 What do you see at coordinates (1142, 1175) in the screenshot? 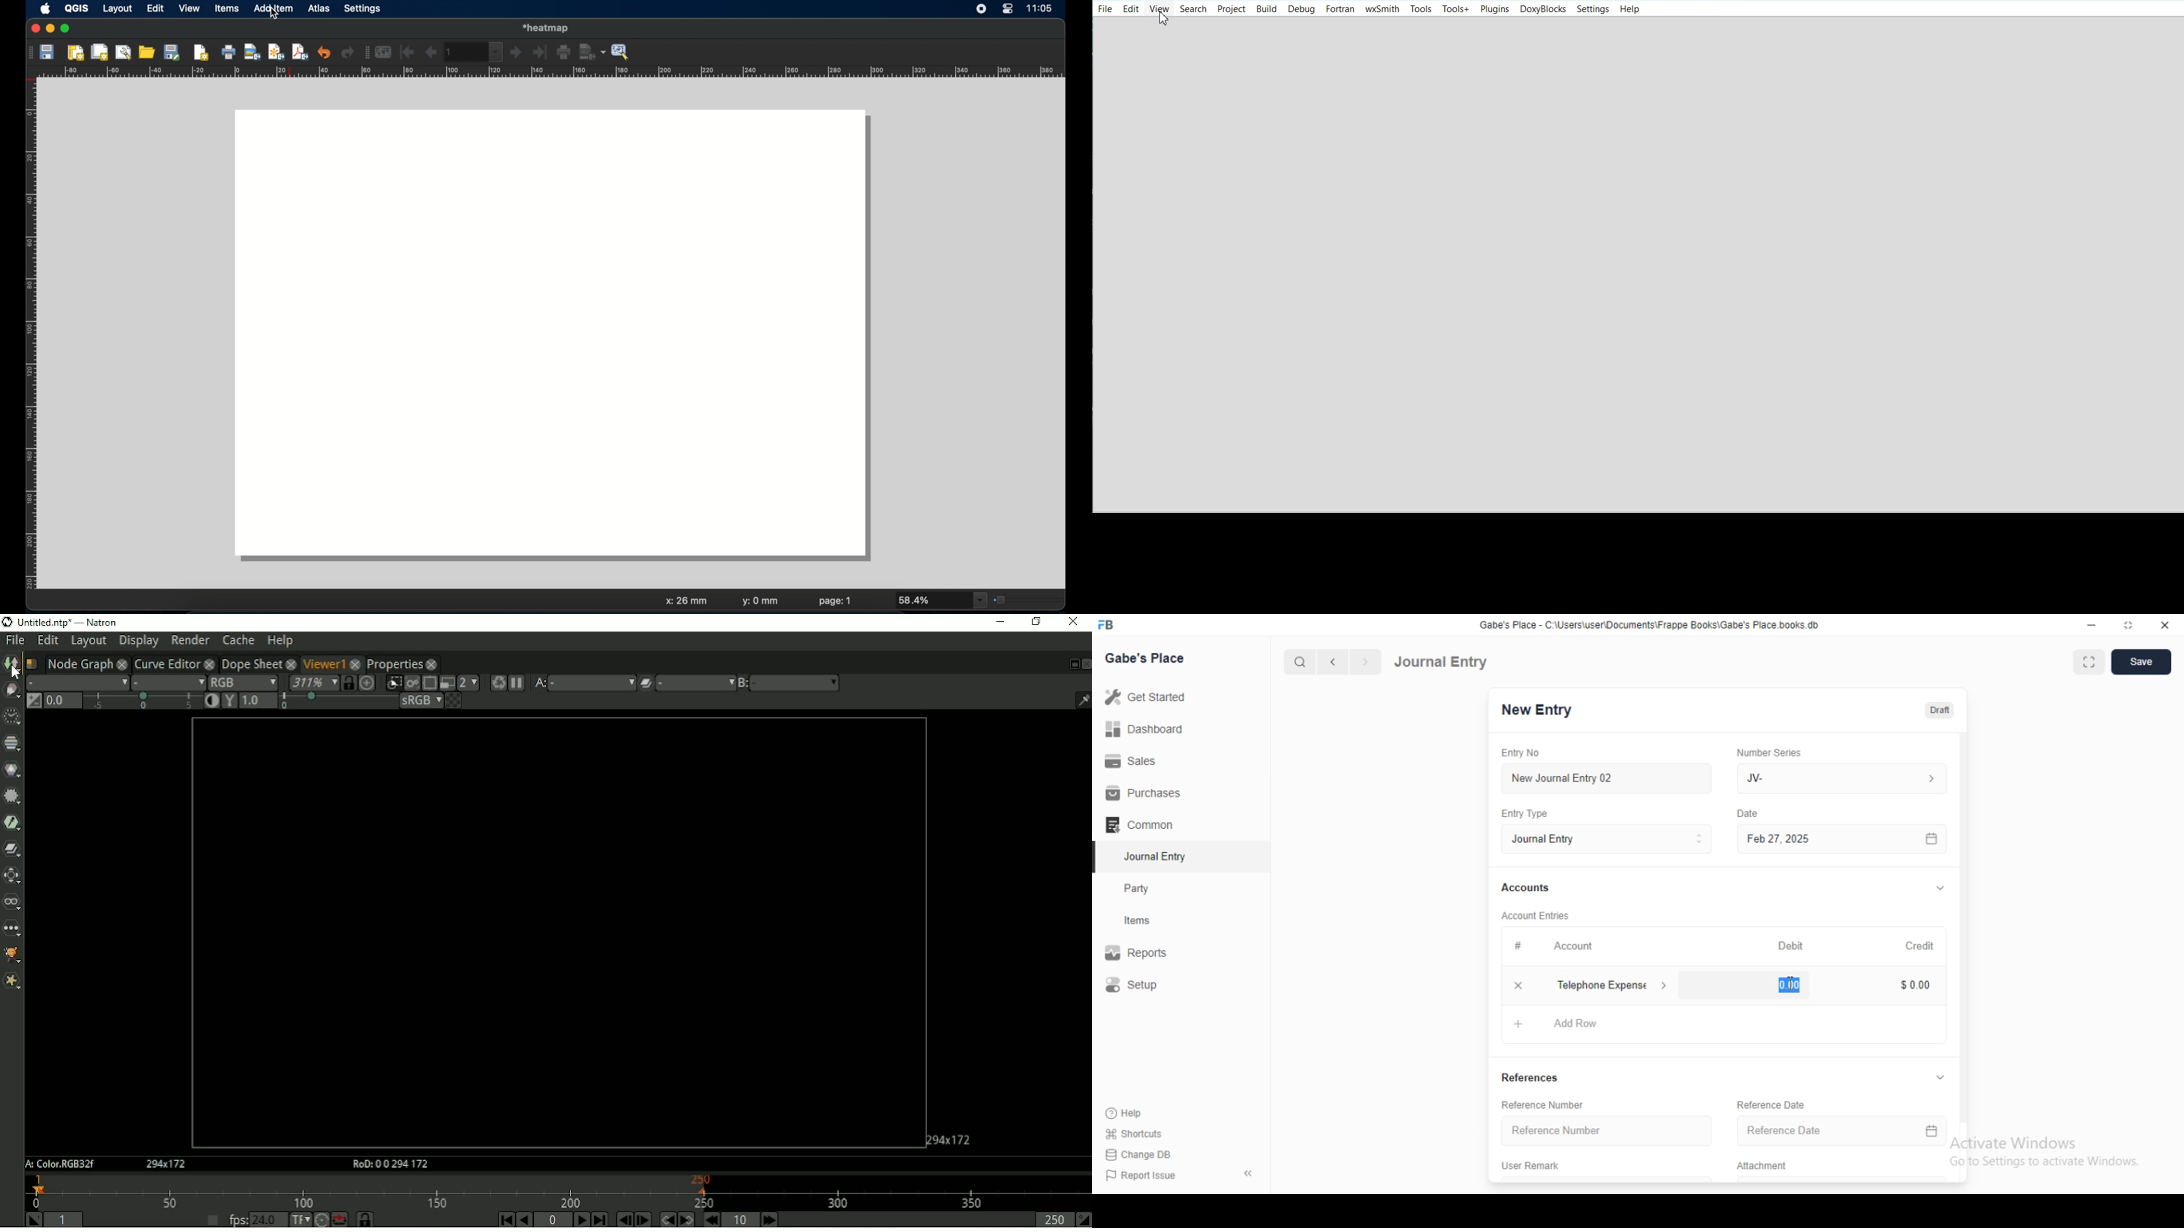
I see `| Report Issue` at bounding box center [1142, 1175].